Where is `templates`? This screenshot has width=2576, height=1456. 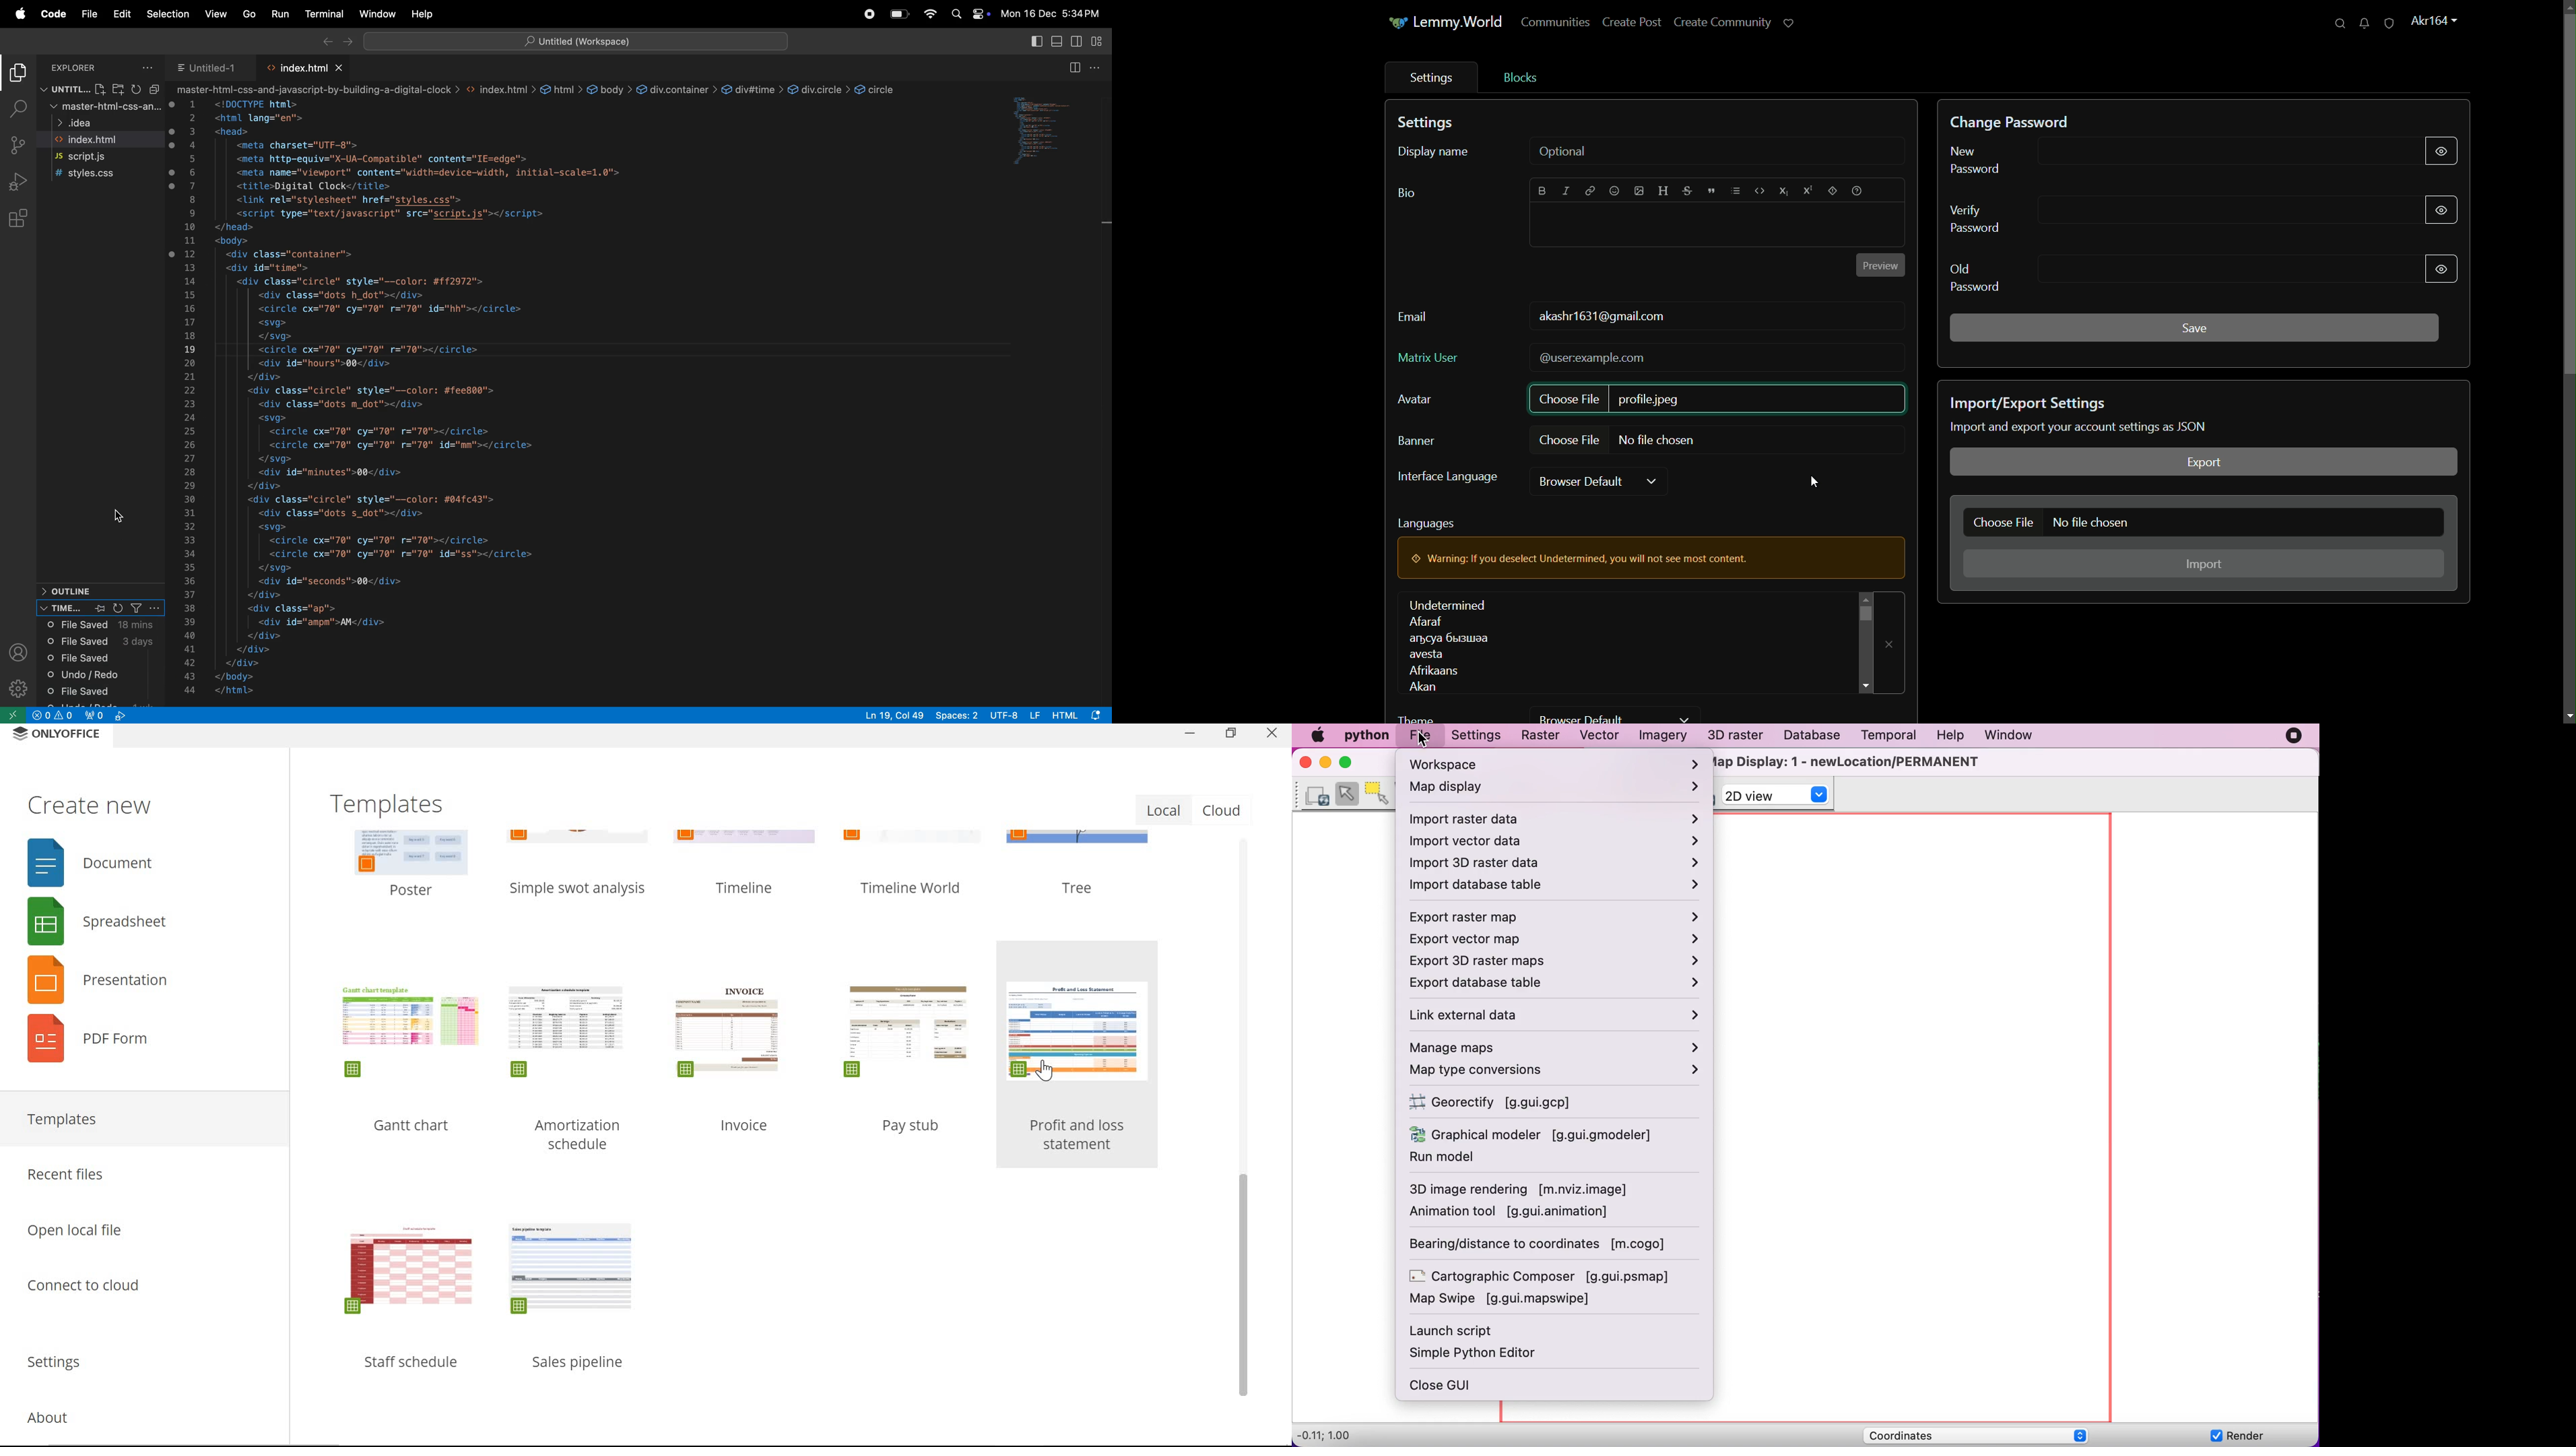
templates is located at coordinates (141, 1121).